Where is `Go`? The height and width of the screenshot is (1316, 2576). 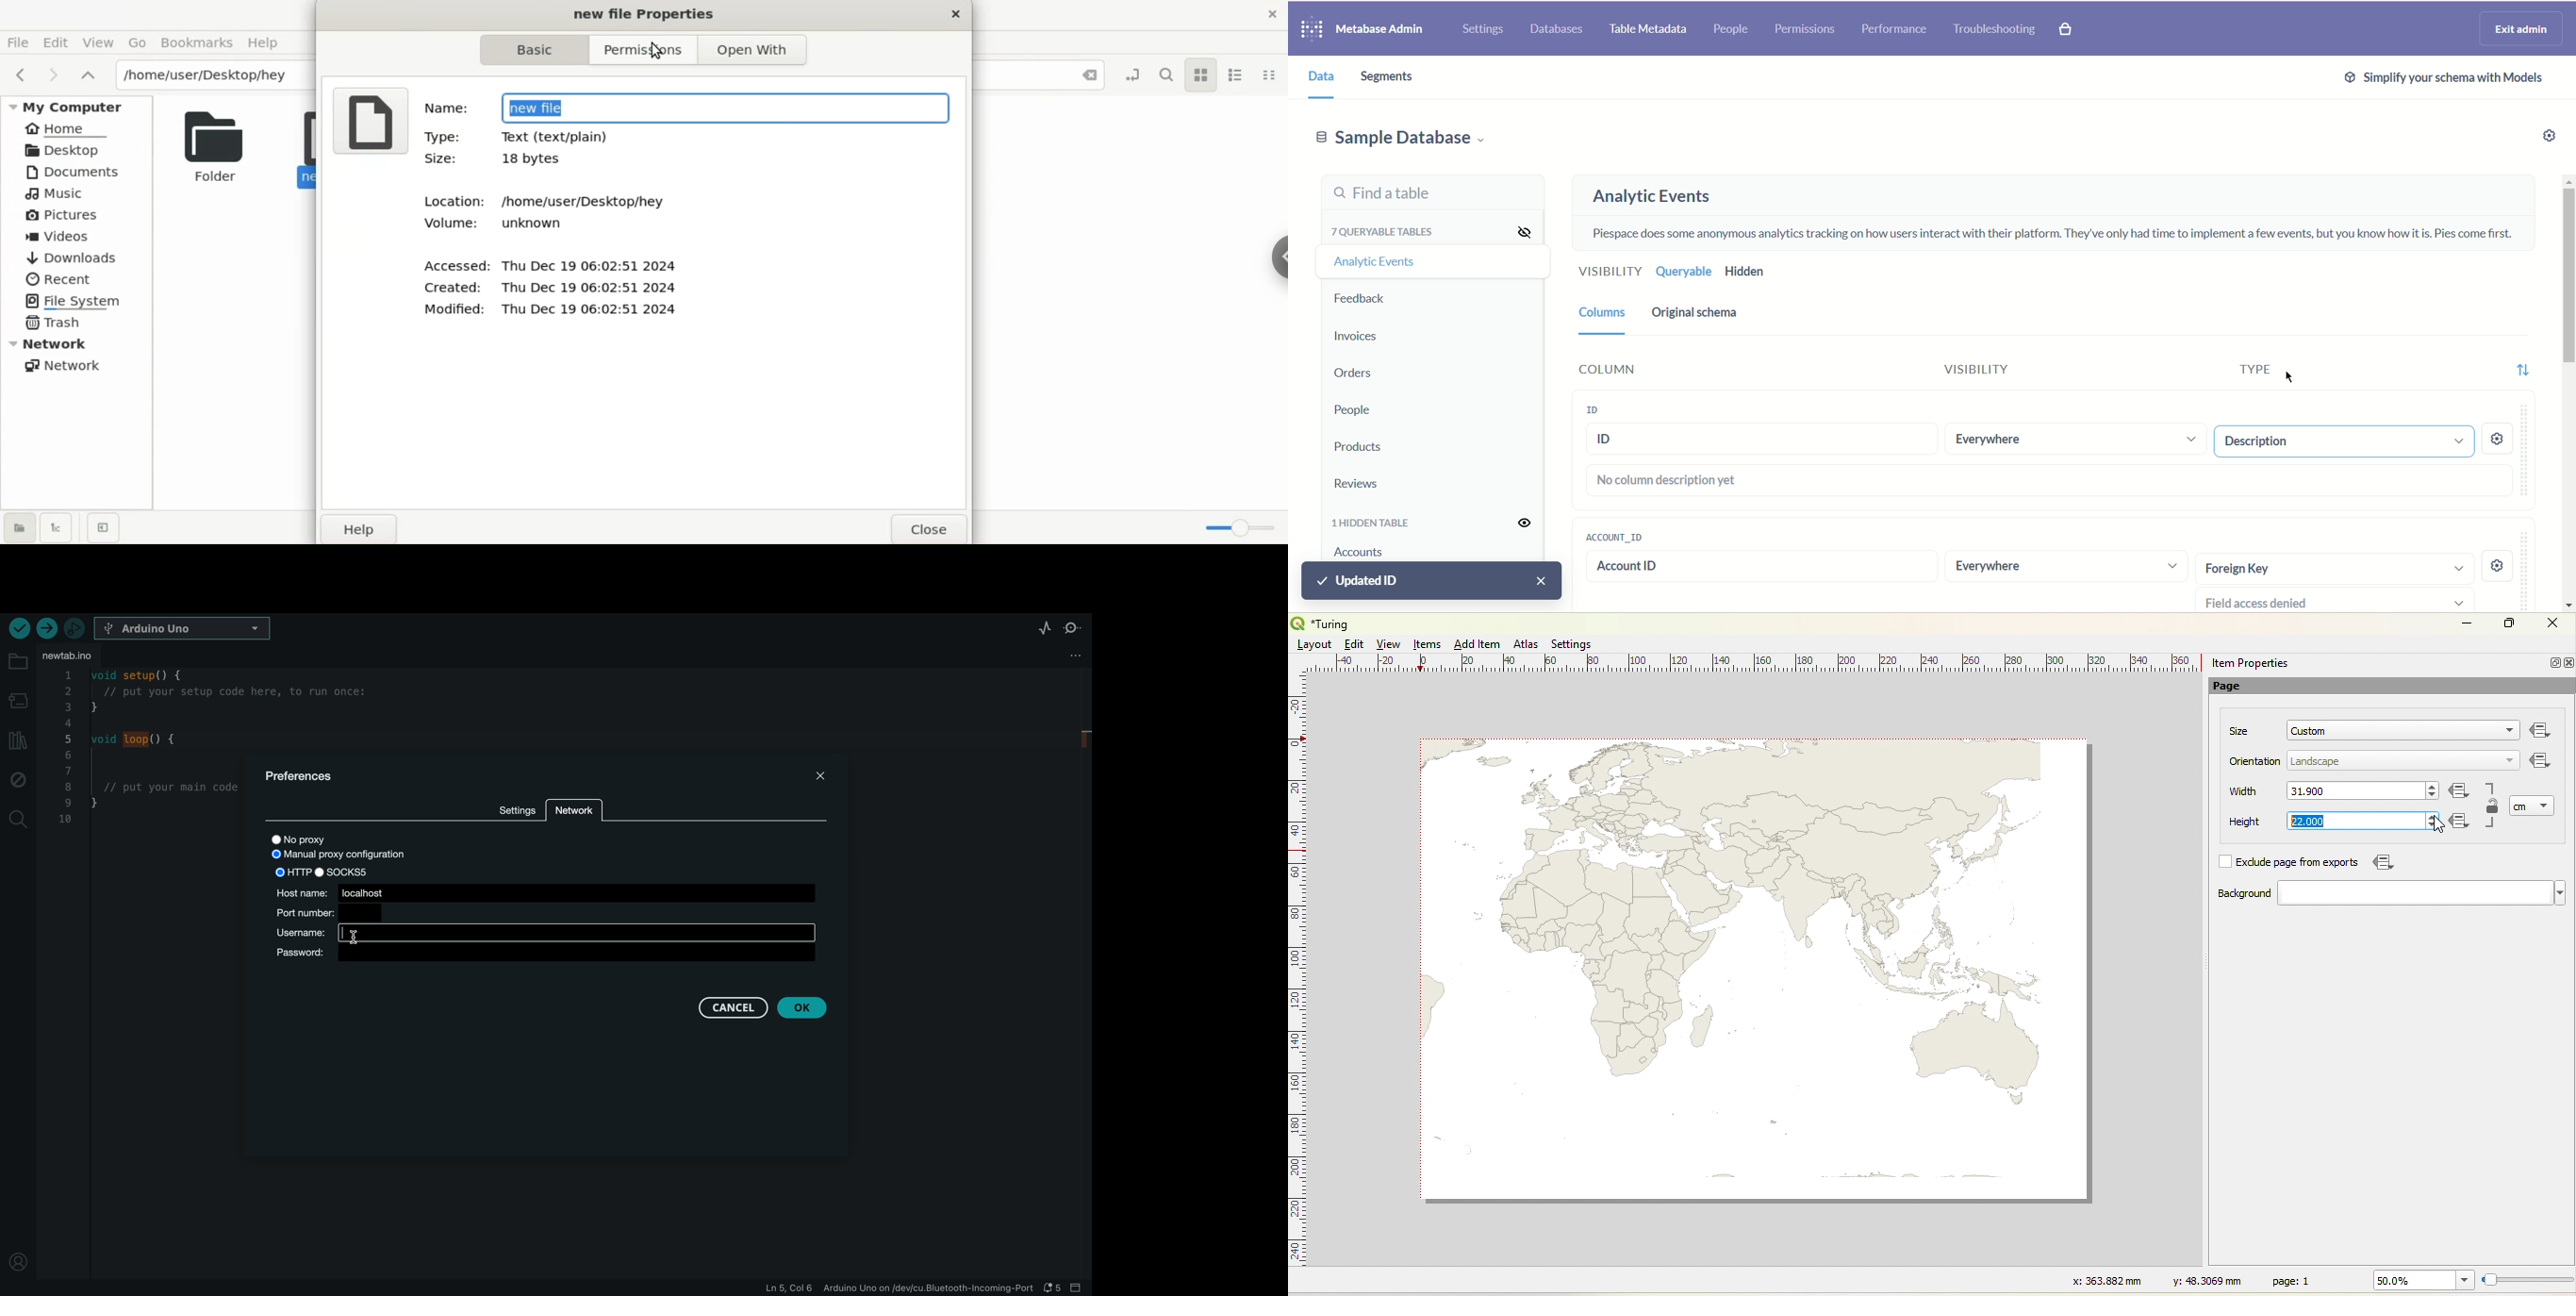 Go is located at coordinates (136, 42).